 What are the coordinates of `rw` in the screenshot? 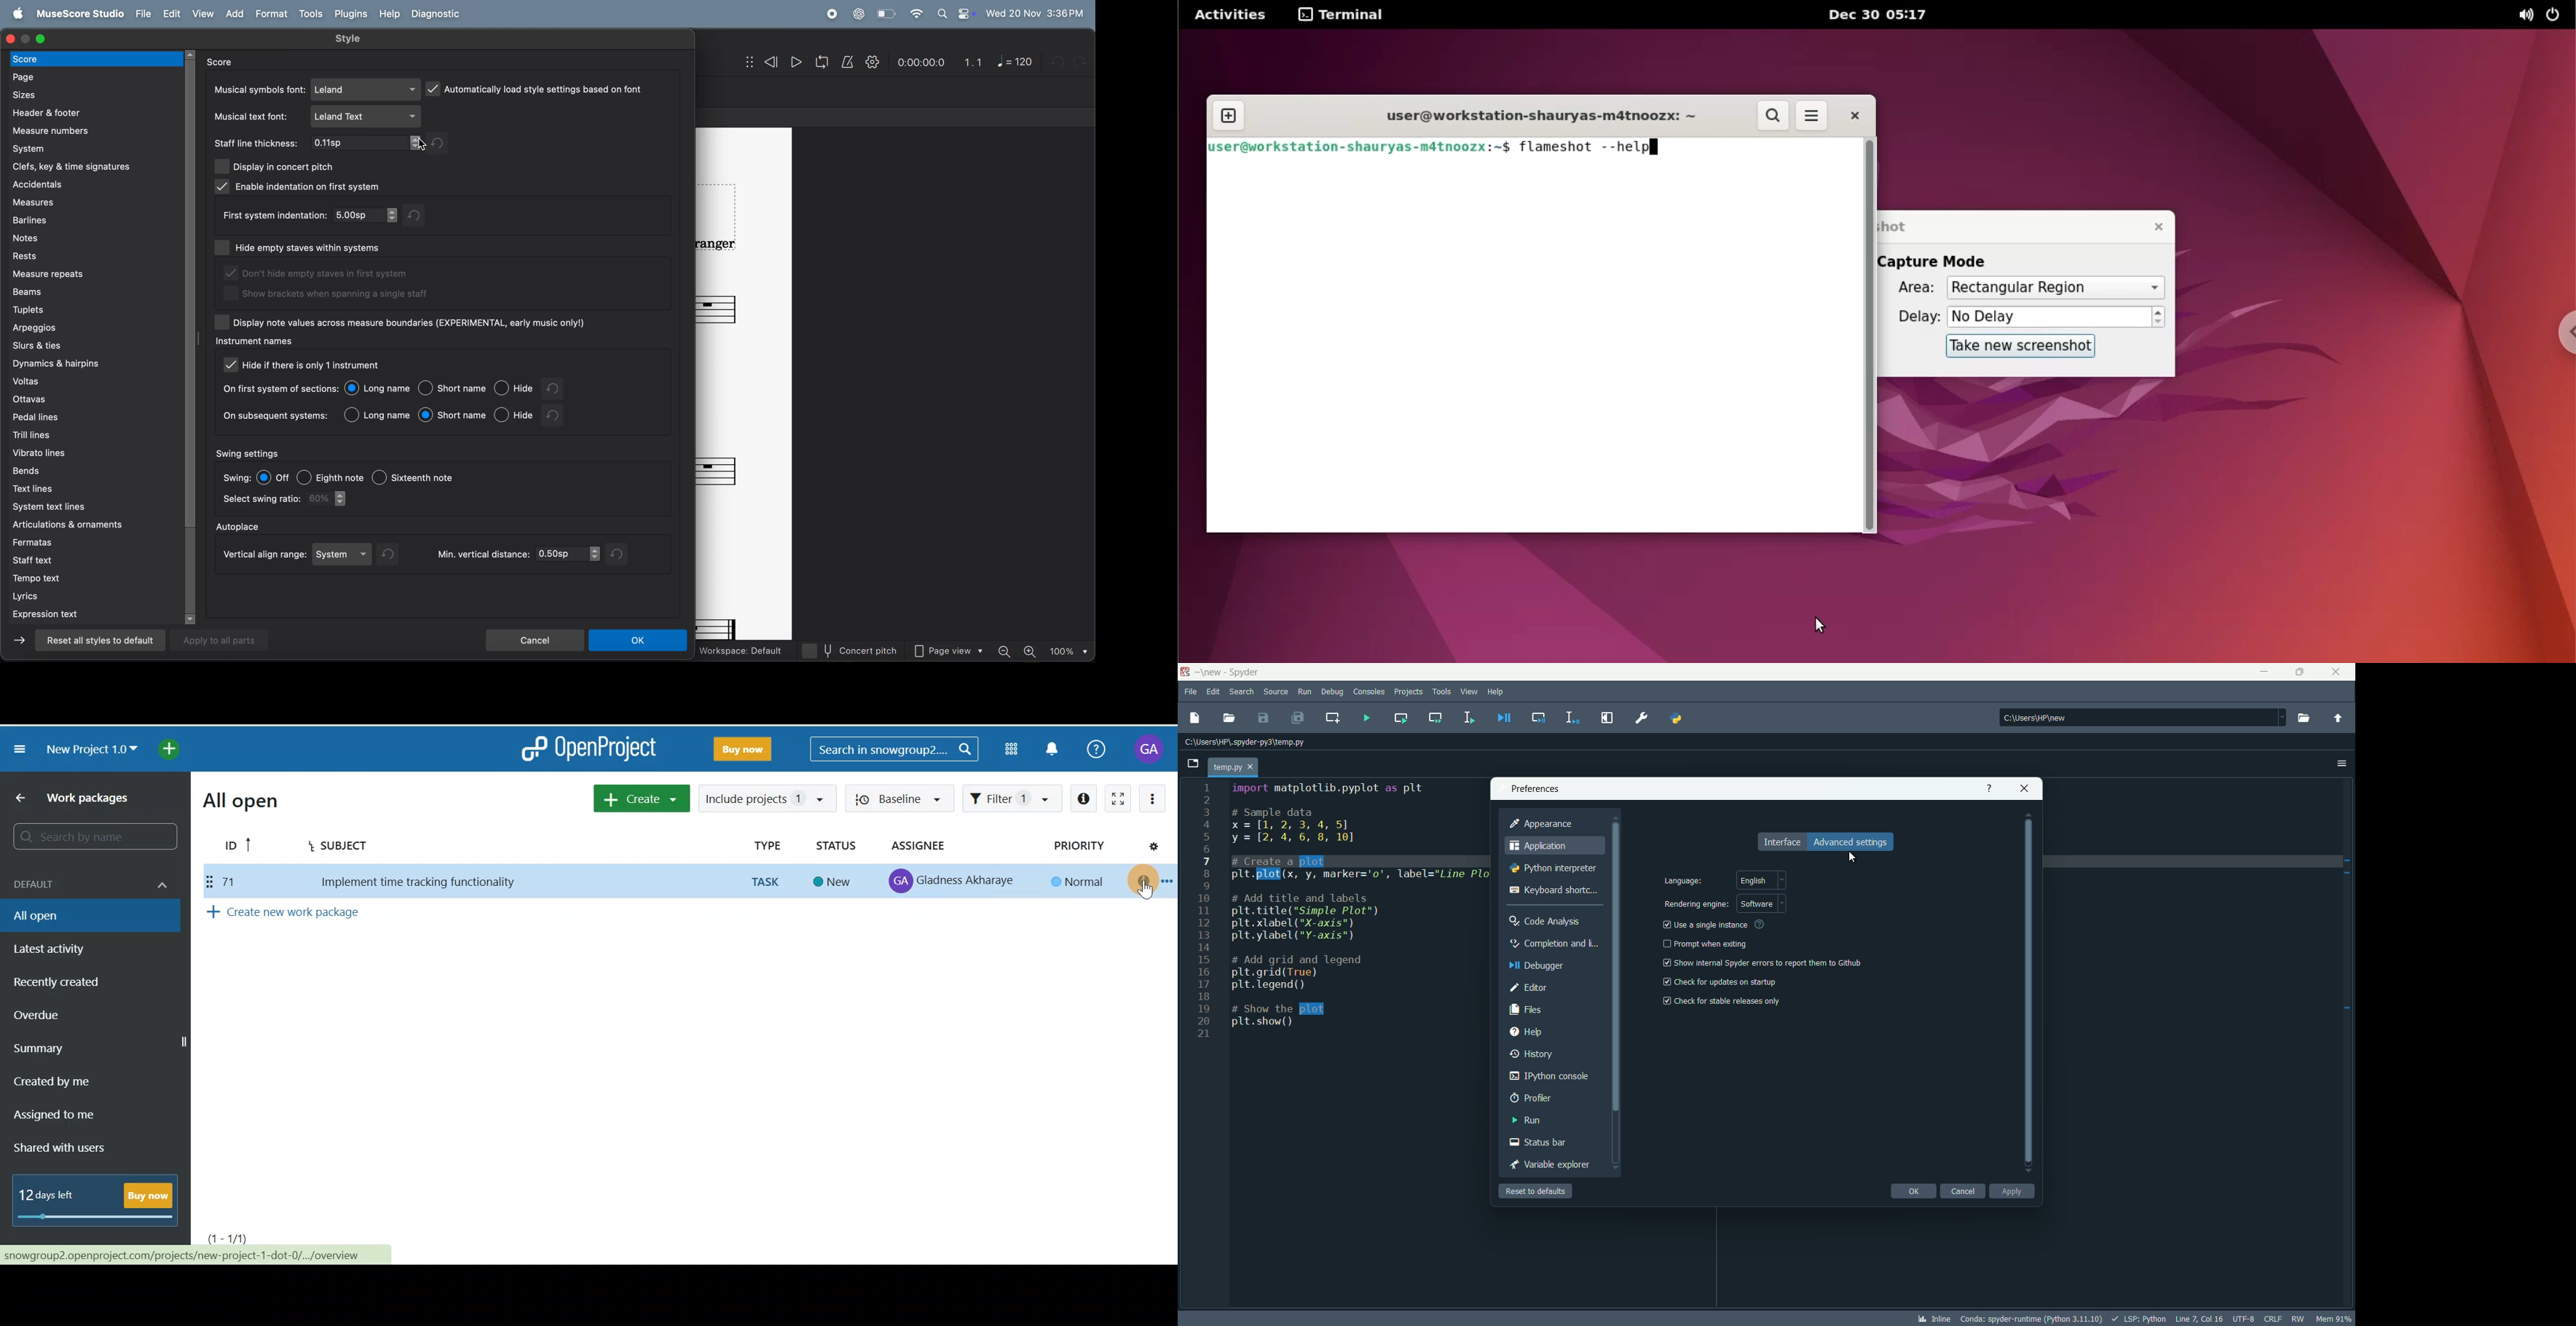 It's located at (2300, 1319).